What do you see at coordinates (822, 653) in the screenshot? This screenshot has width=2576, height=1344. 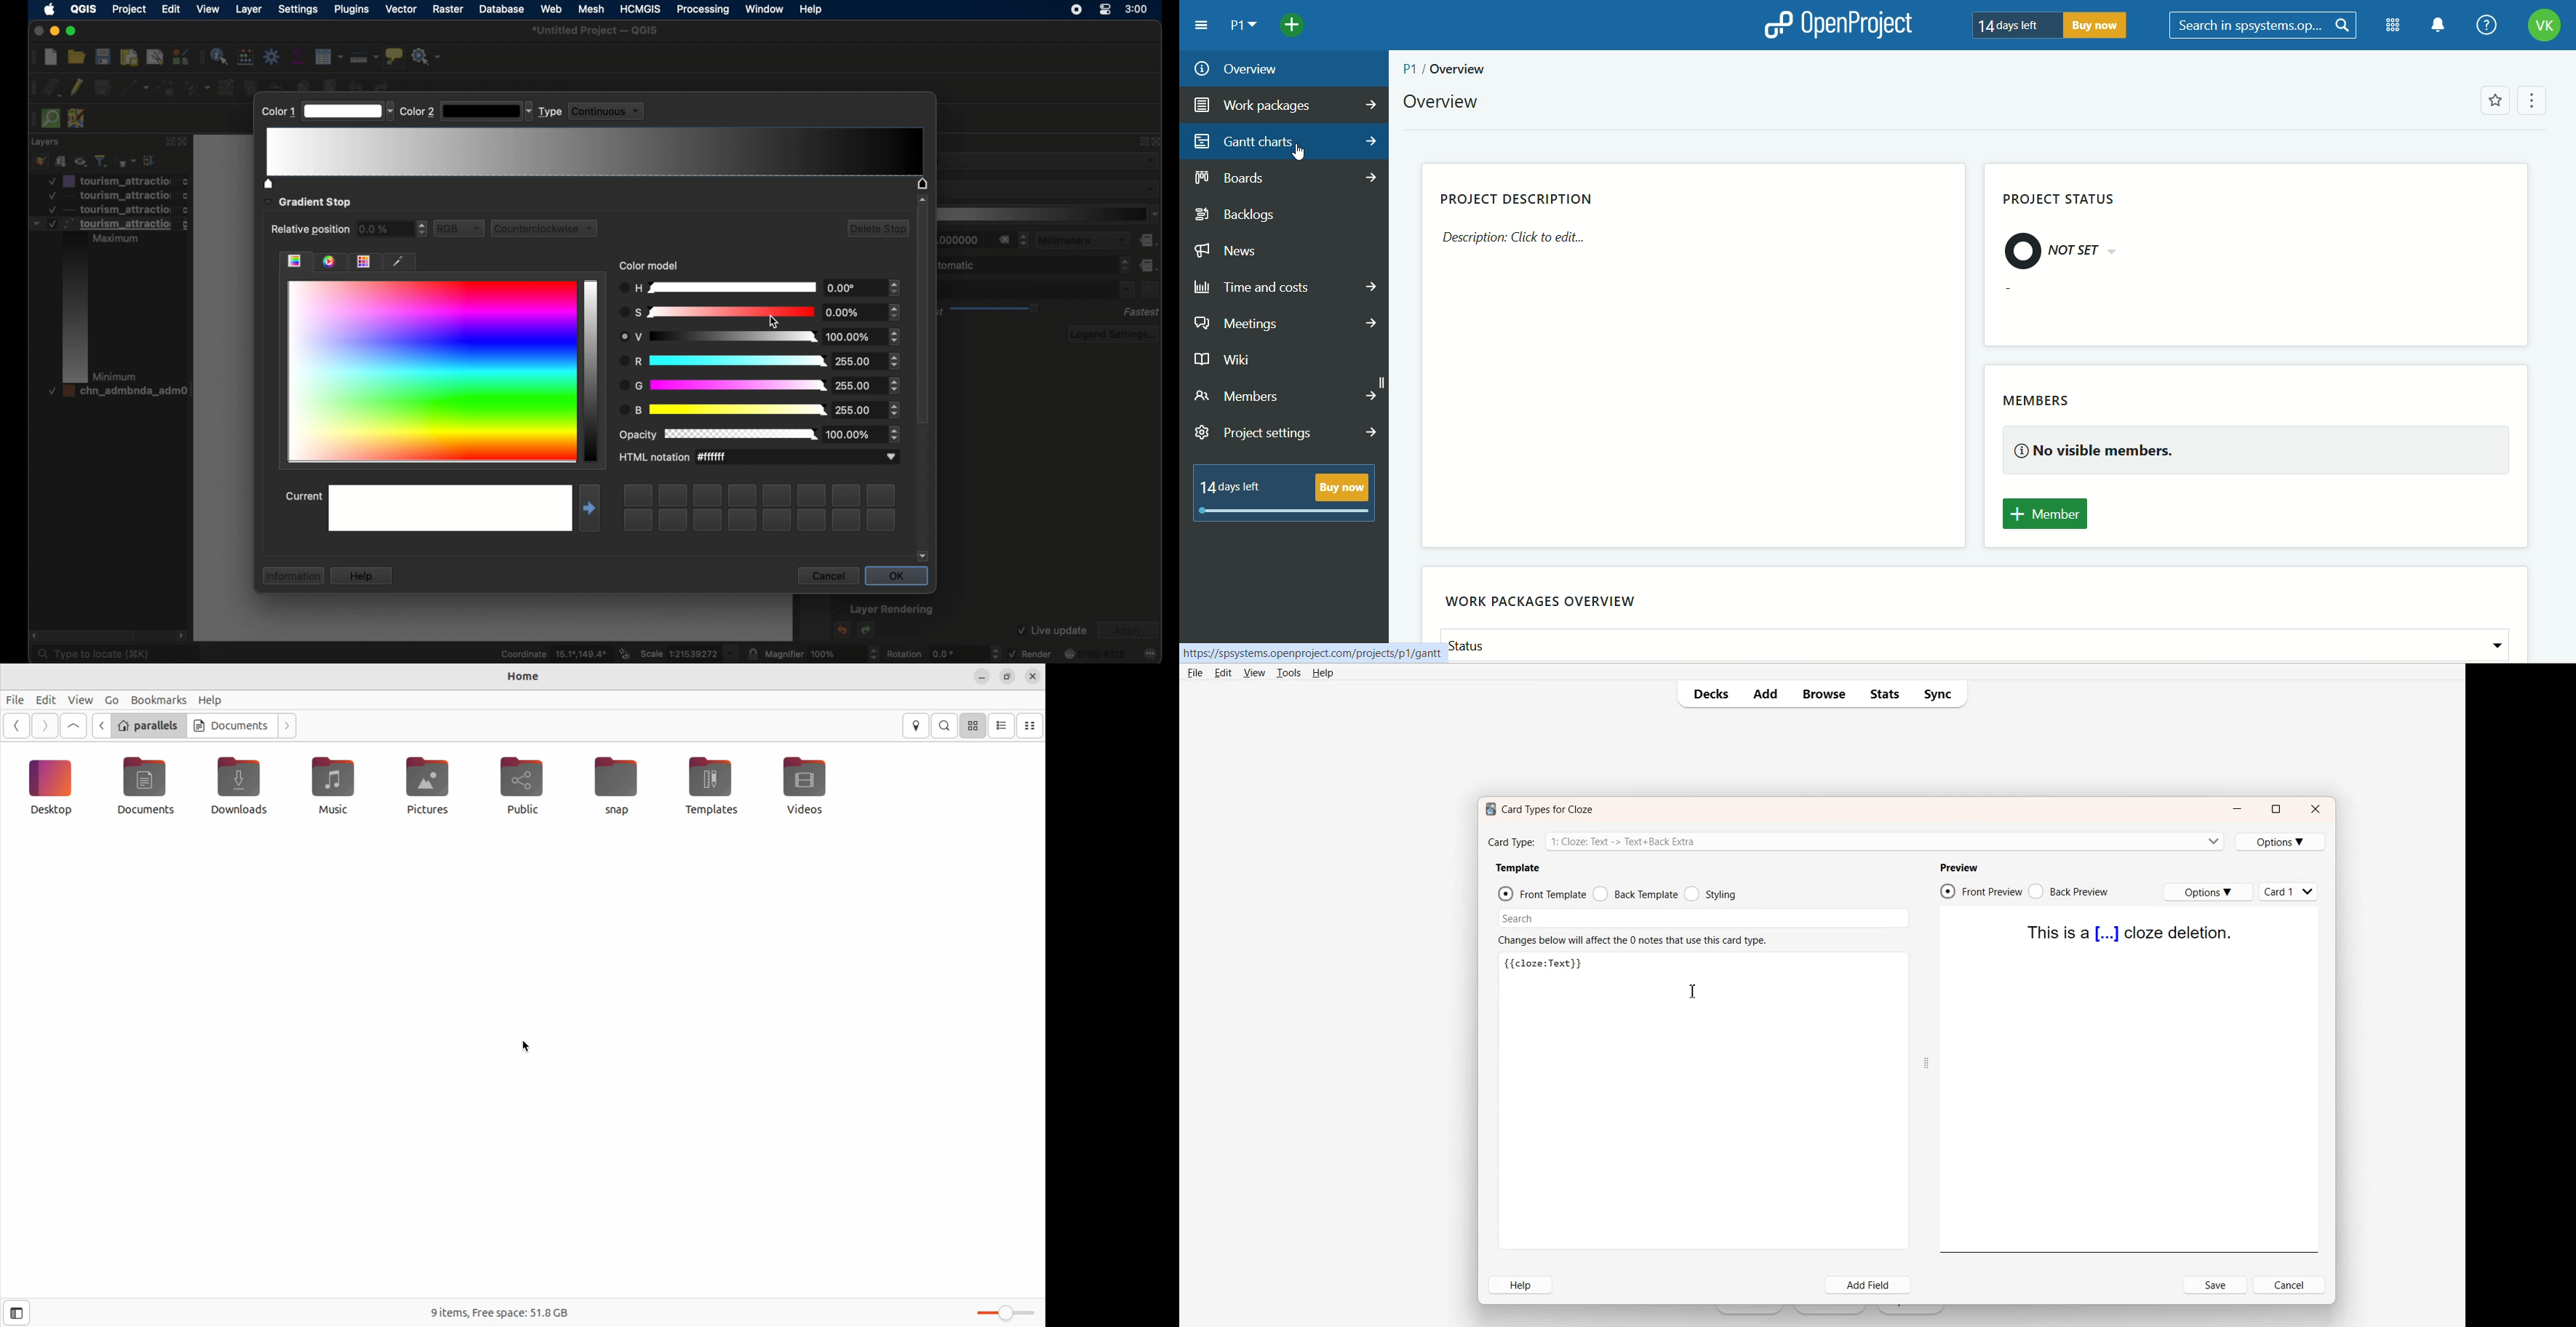 I see `magnifier` at bounding box center [822, 653].